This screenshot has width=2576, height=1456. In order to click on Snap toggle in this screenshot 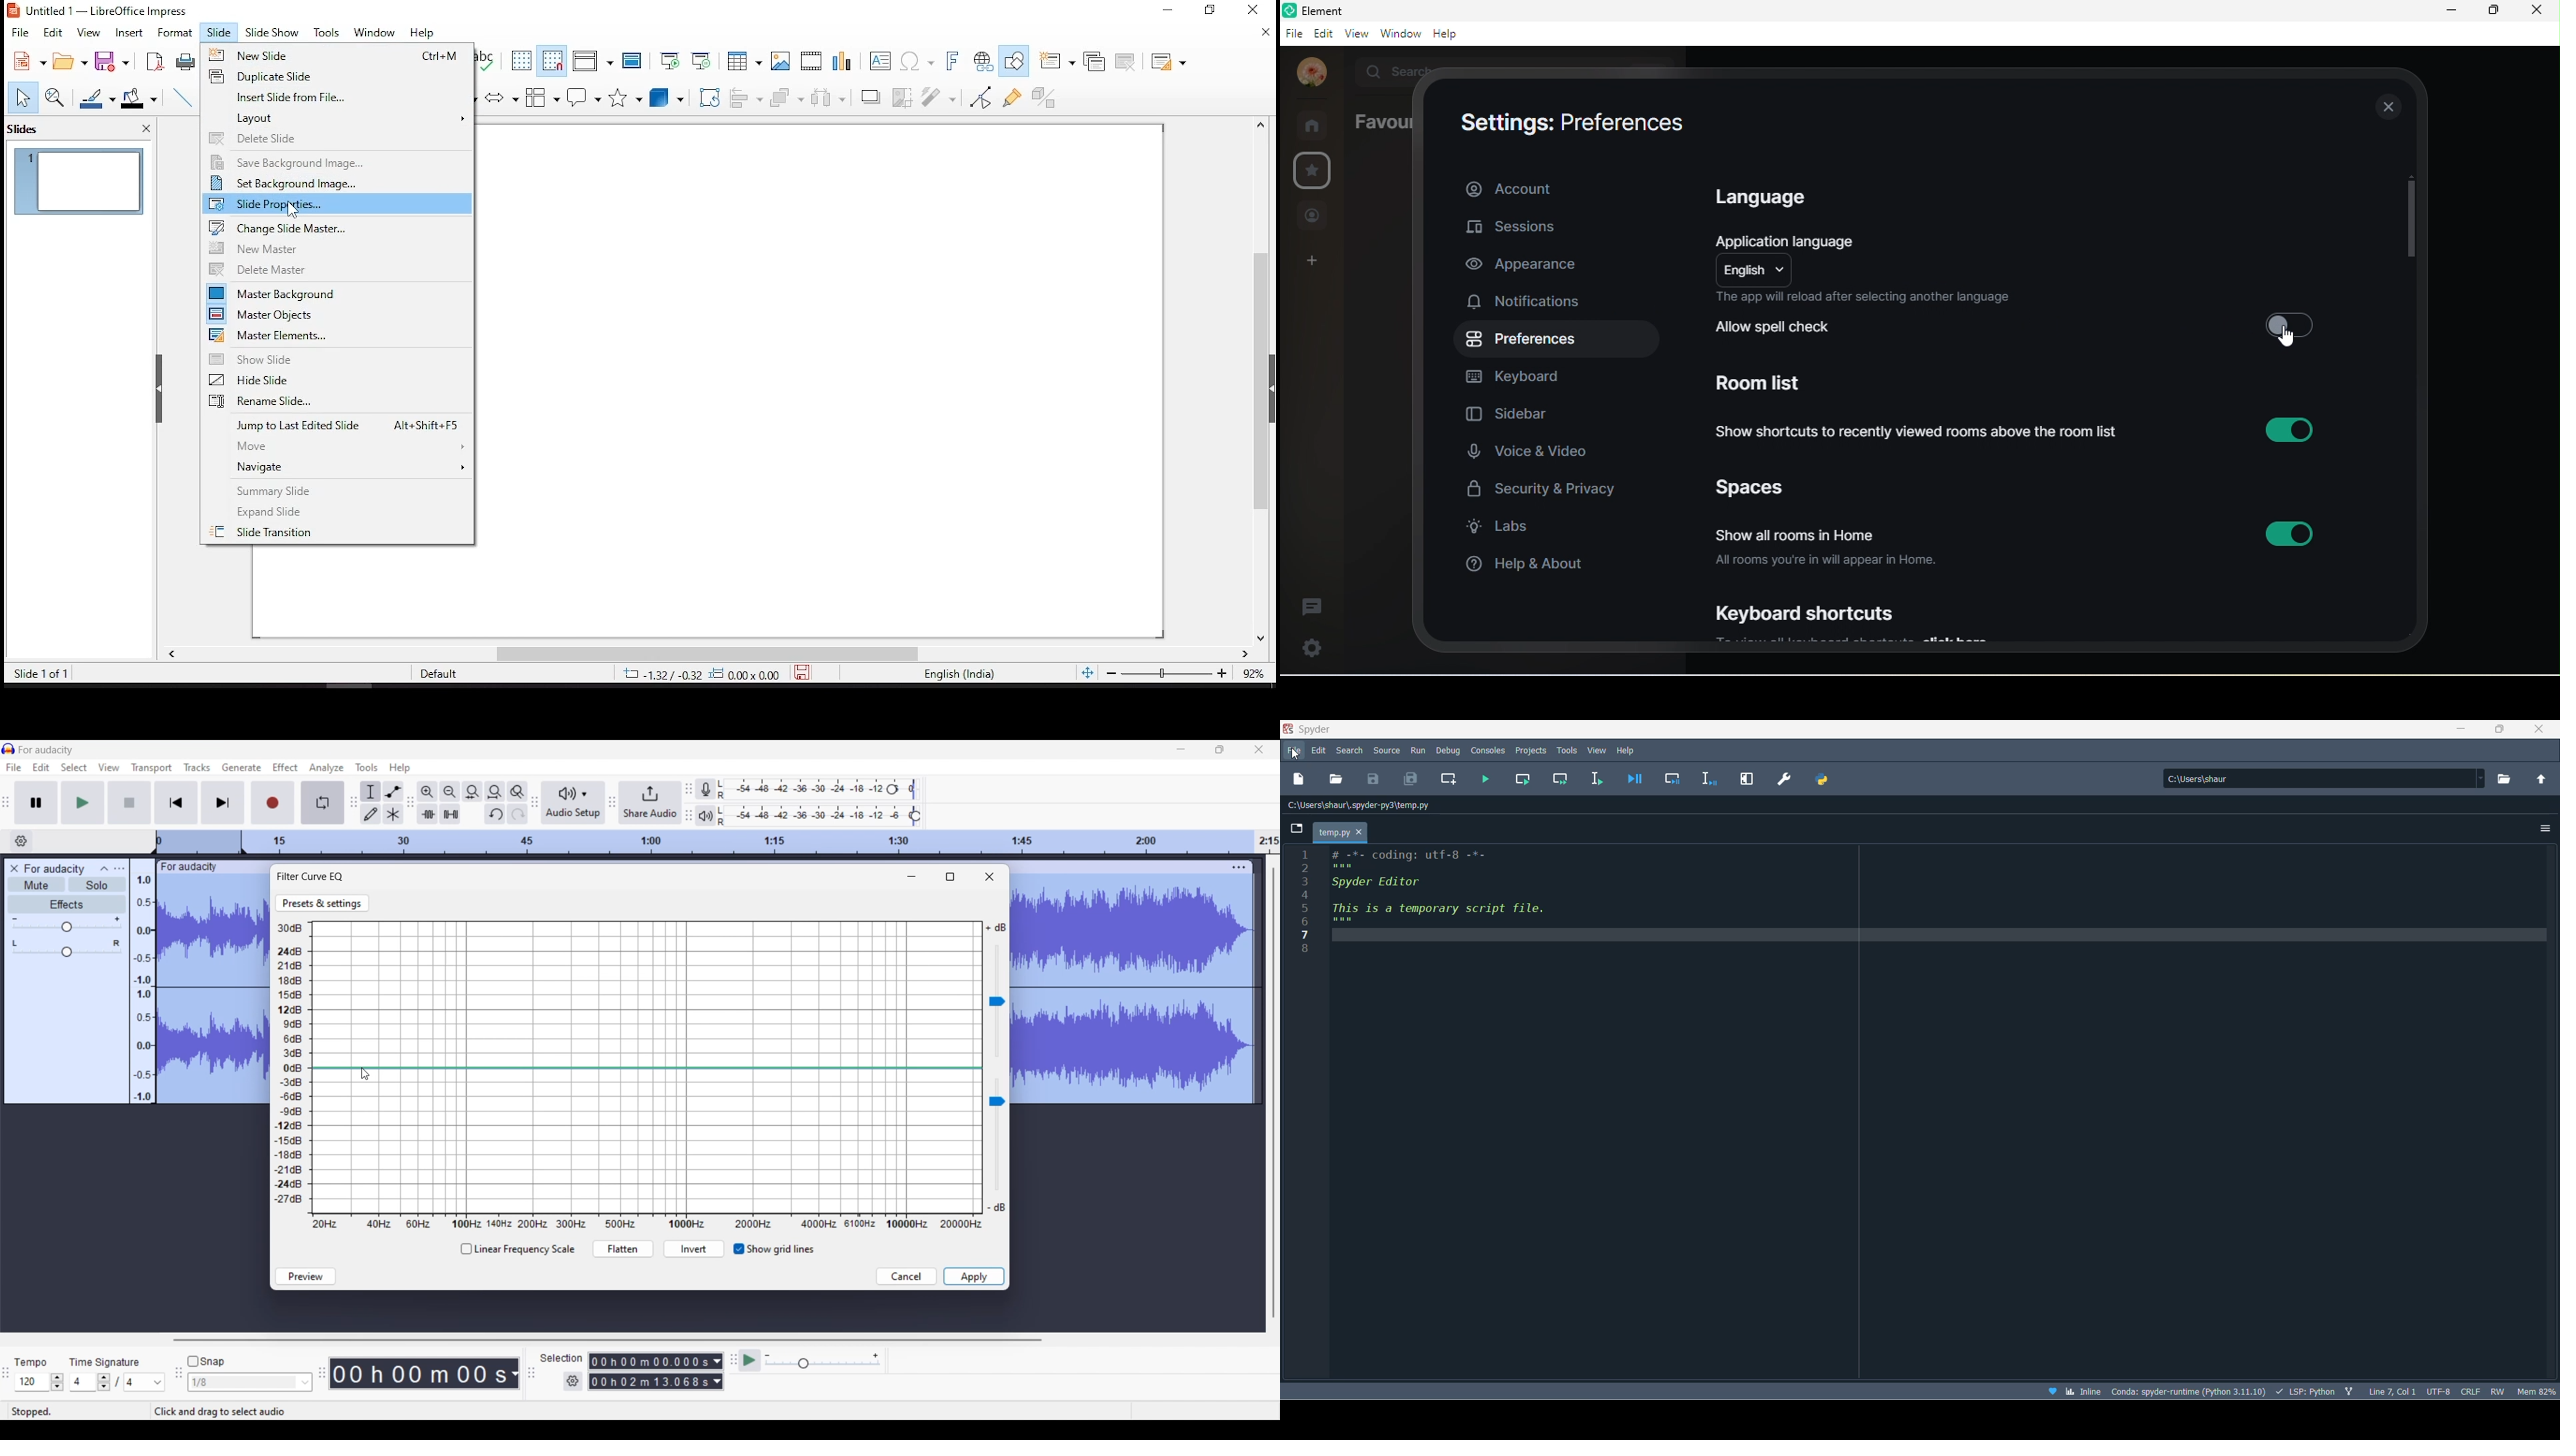, I will do `click(206, 1361)`.